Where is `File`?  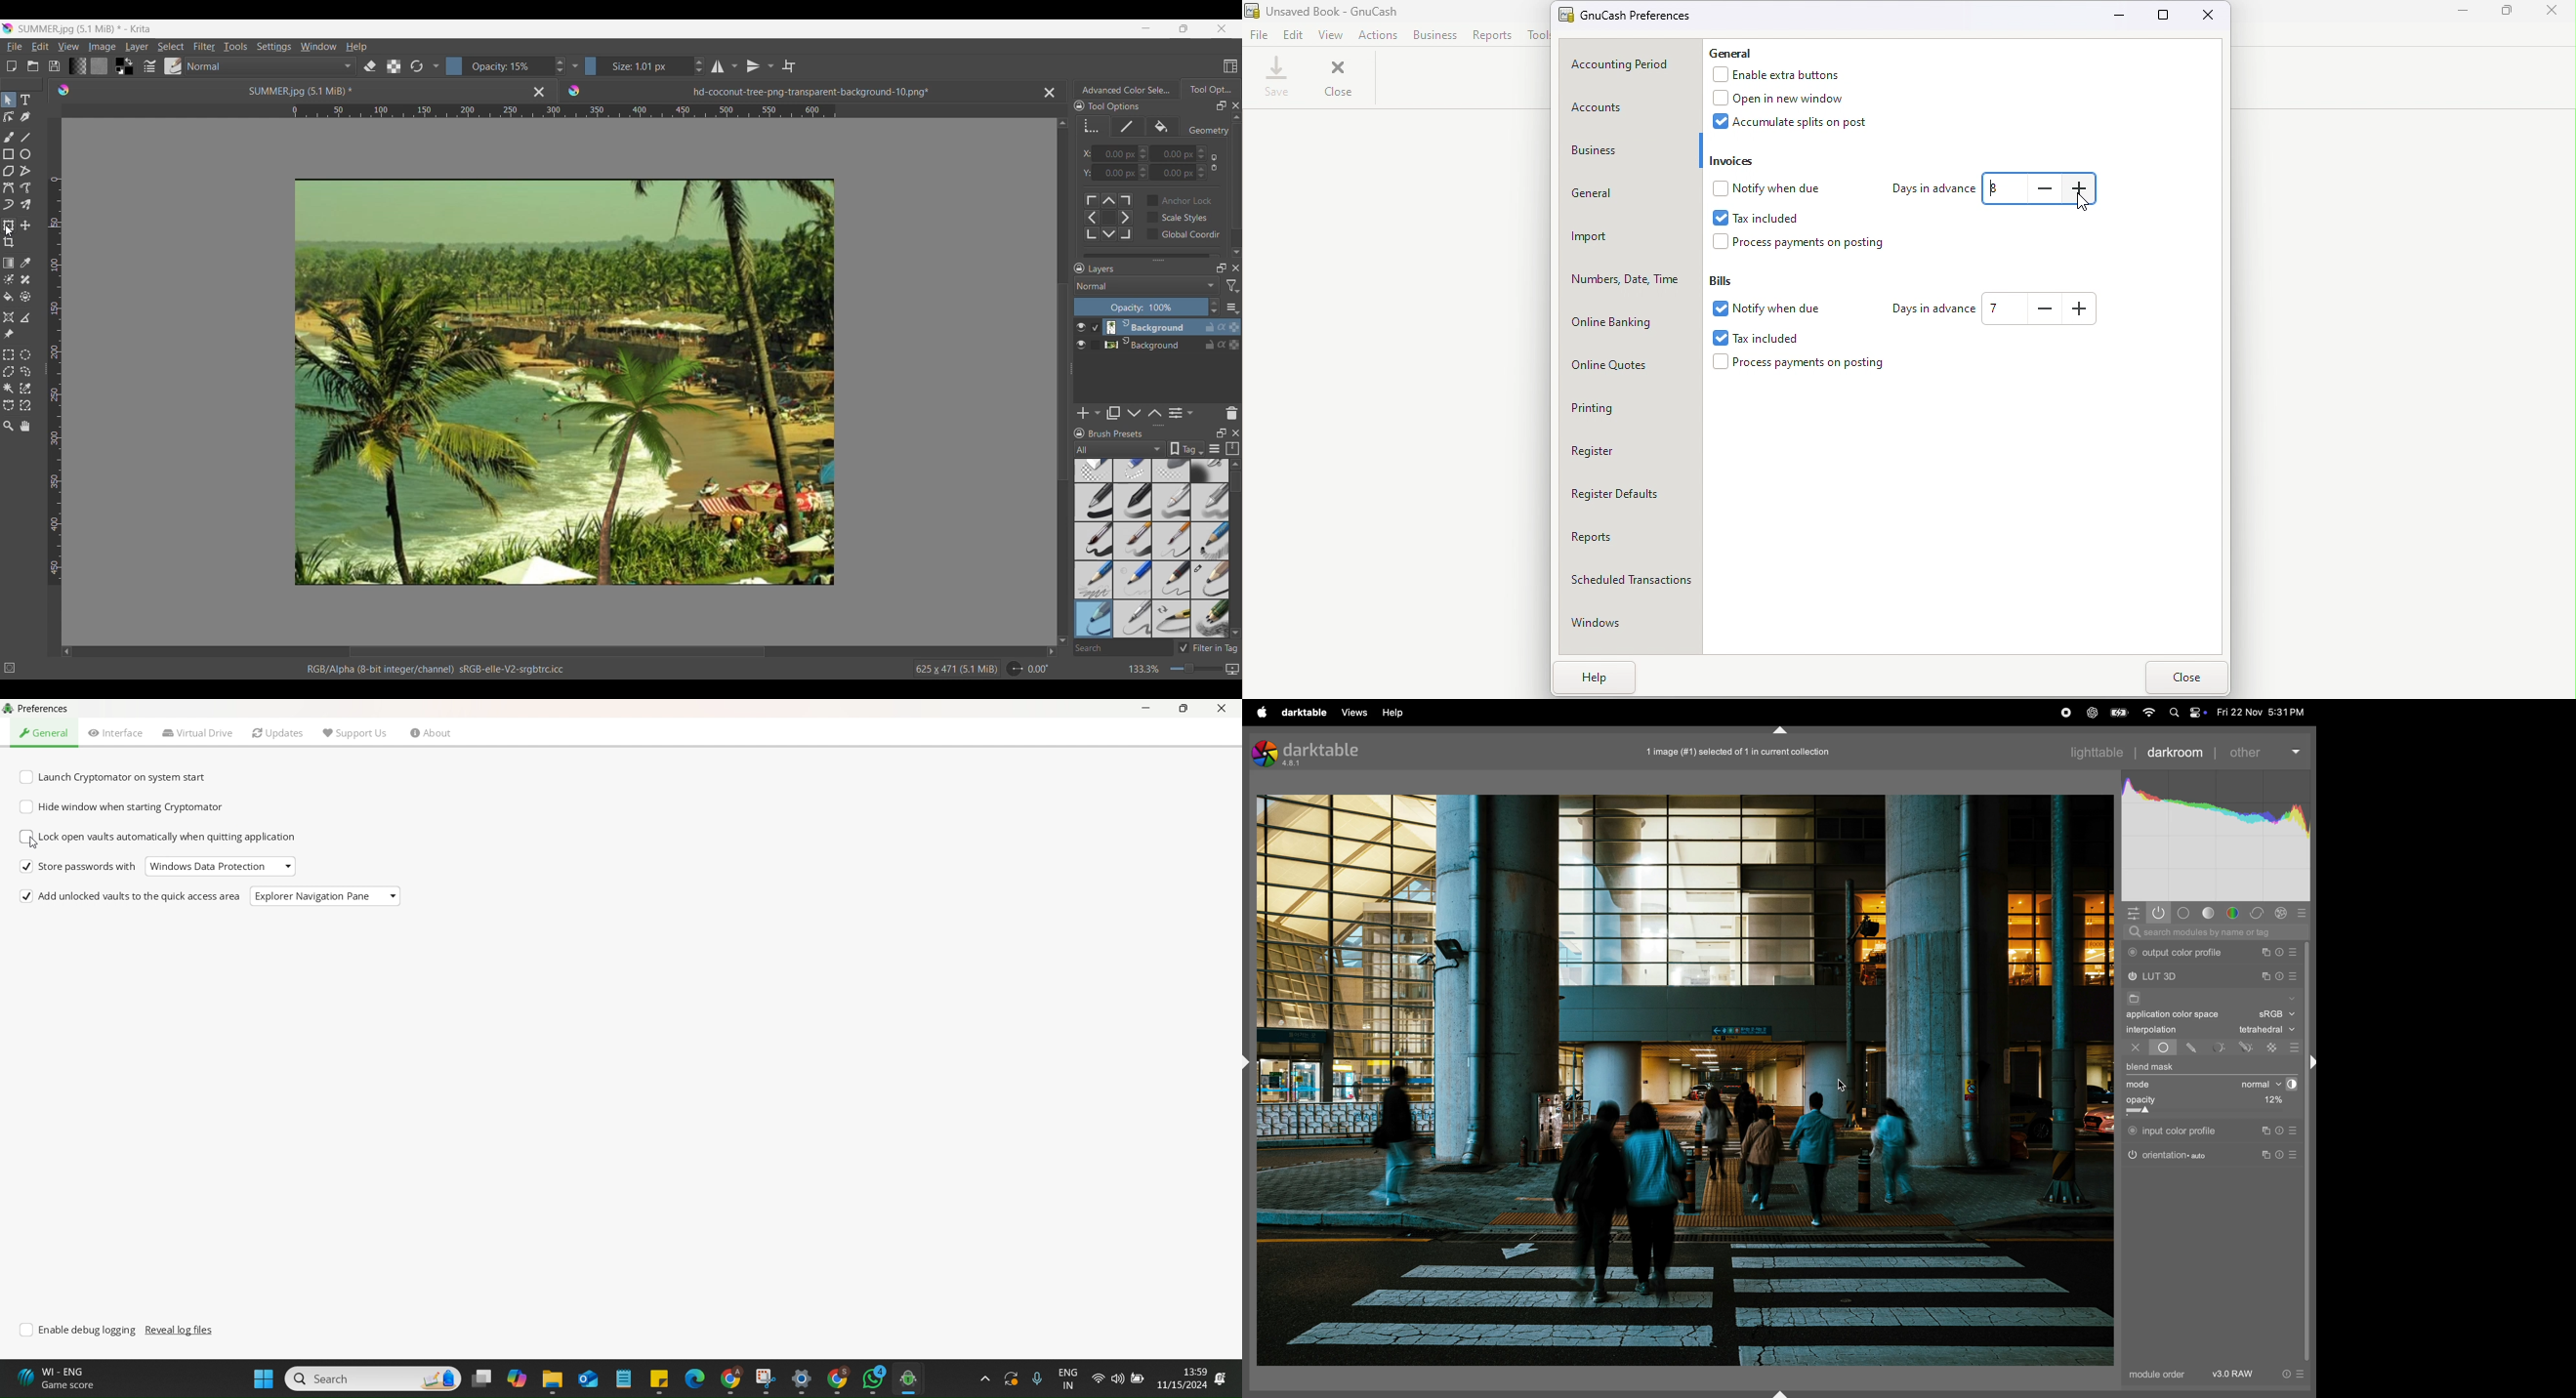
File is located at coordinates (1259, 35).